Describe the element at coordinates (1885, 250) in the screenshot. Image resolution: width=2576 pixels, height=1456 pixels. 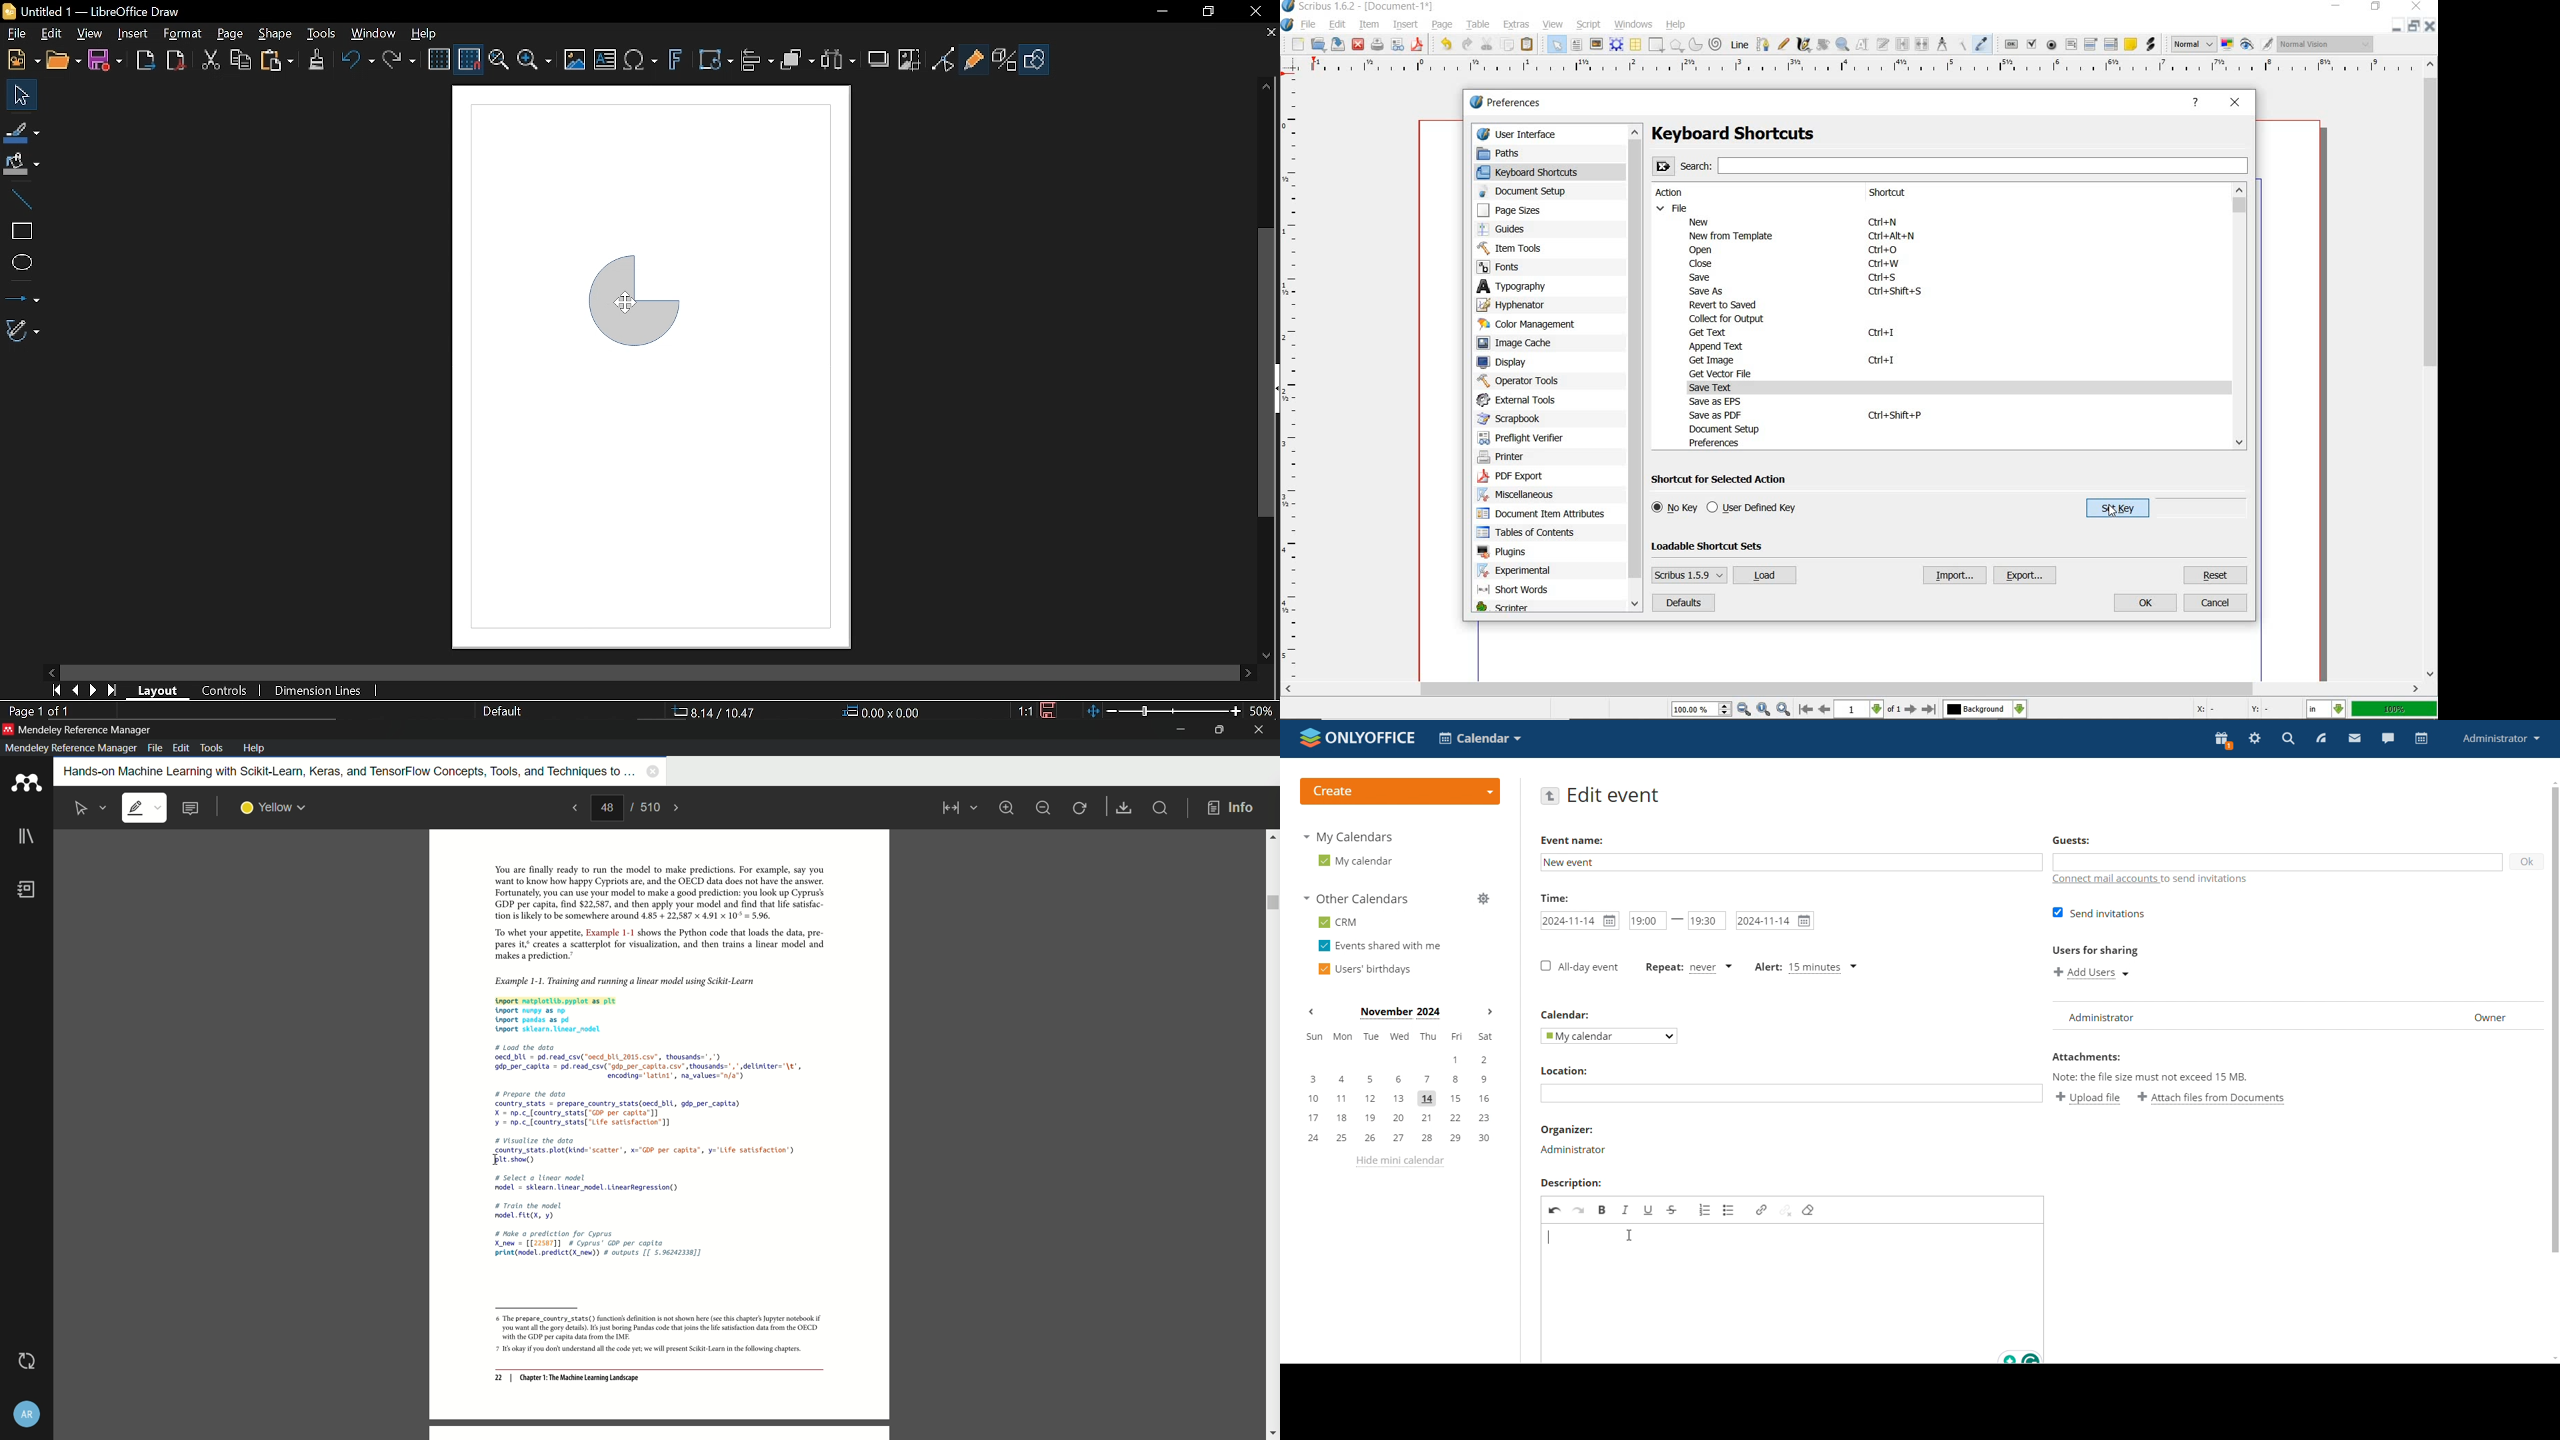
I see `Ctrl + O` at that location.